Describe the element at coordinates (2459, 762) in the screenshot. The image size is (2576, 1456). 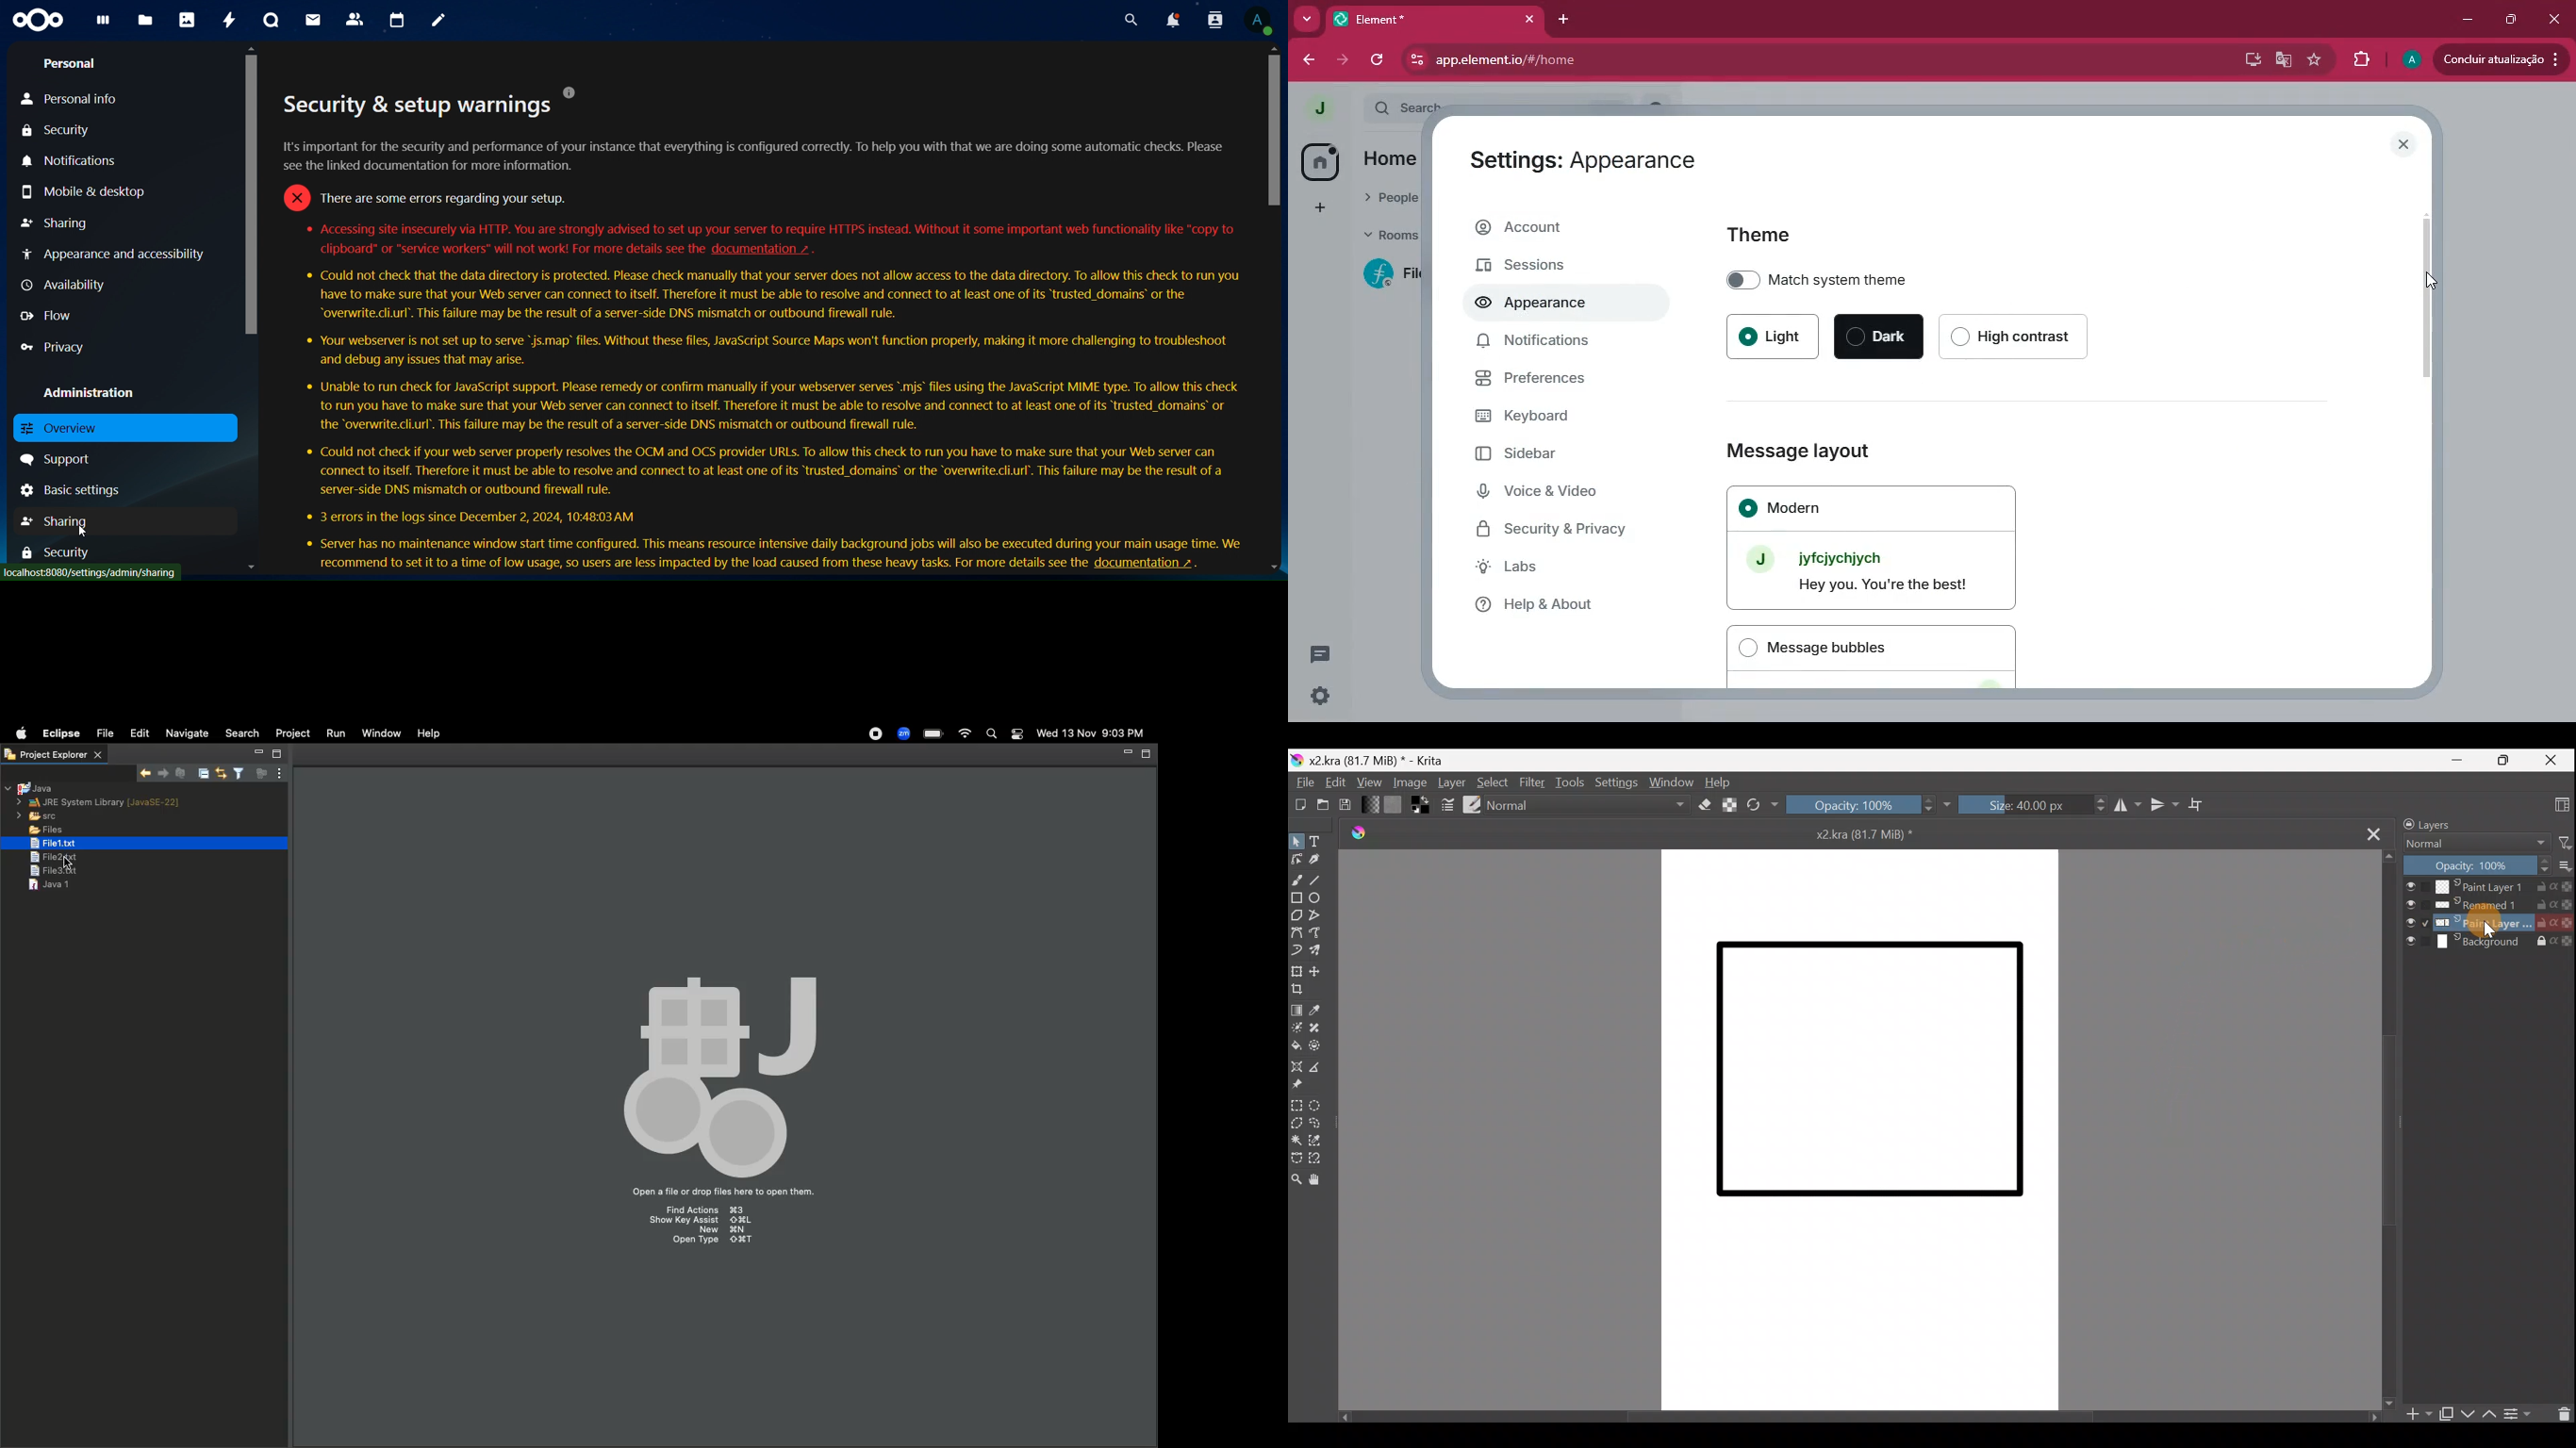
I see `Minimize` at that location.